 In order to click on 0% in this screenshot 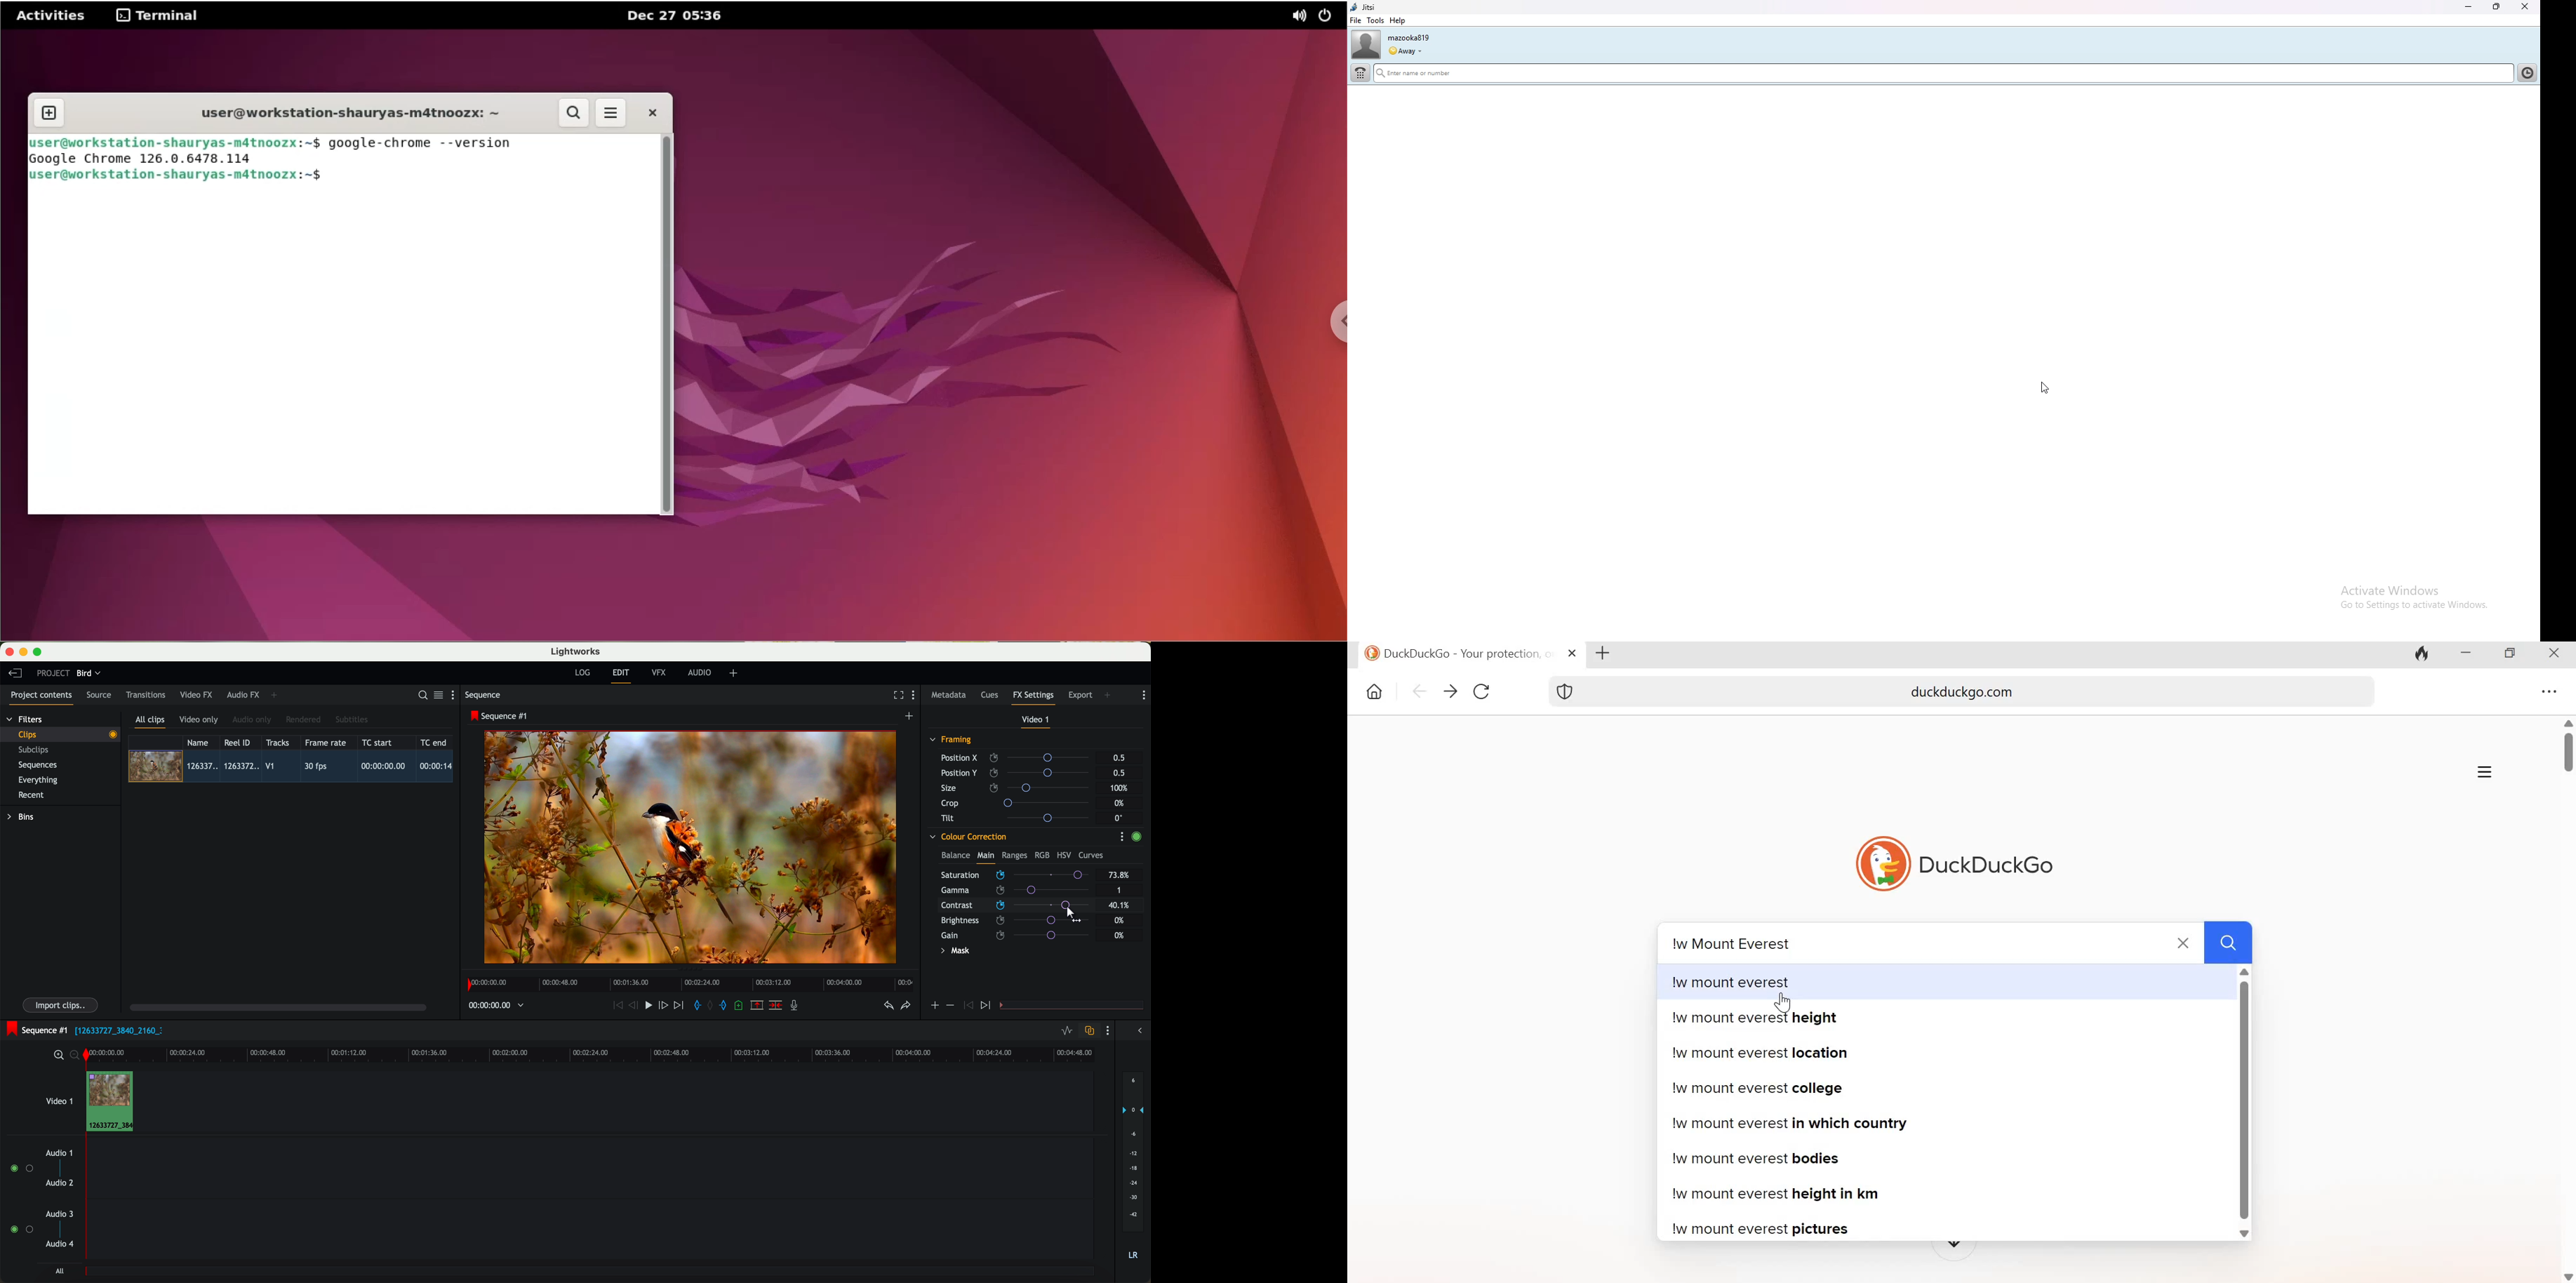, I will do `click(1121, 803)`.